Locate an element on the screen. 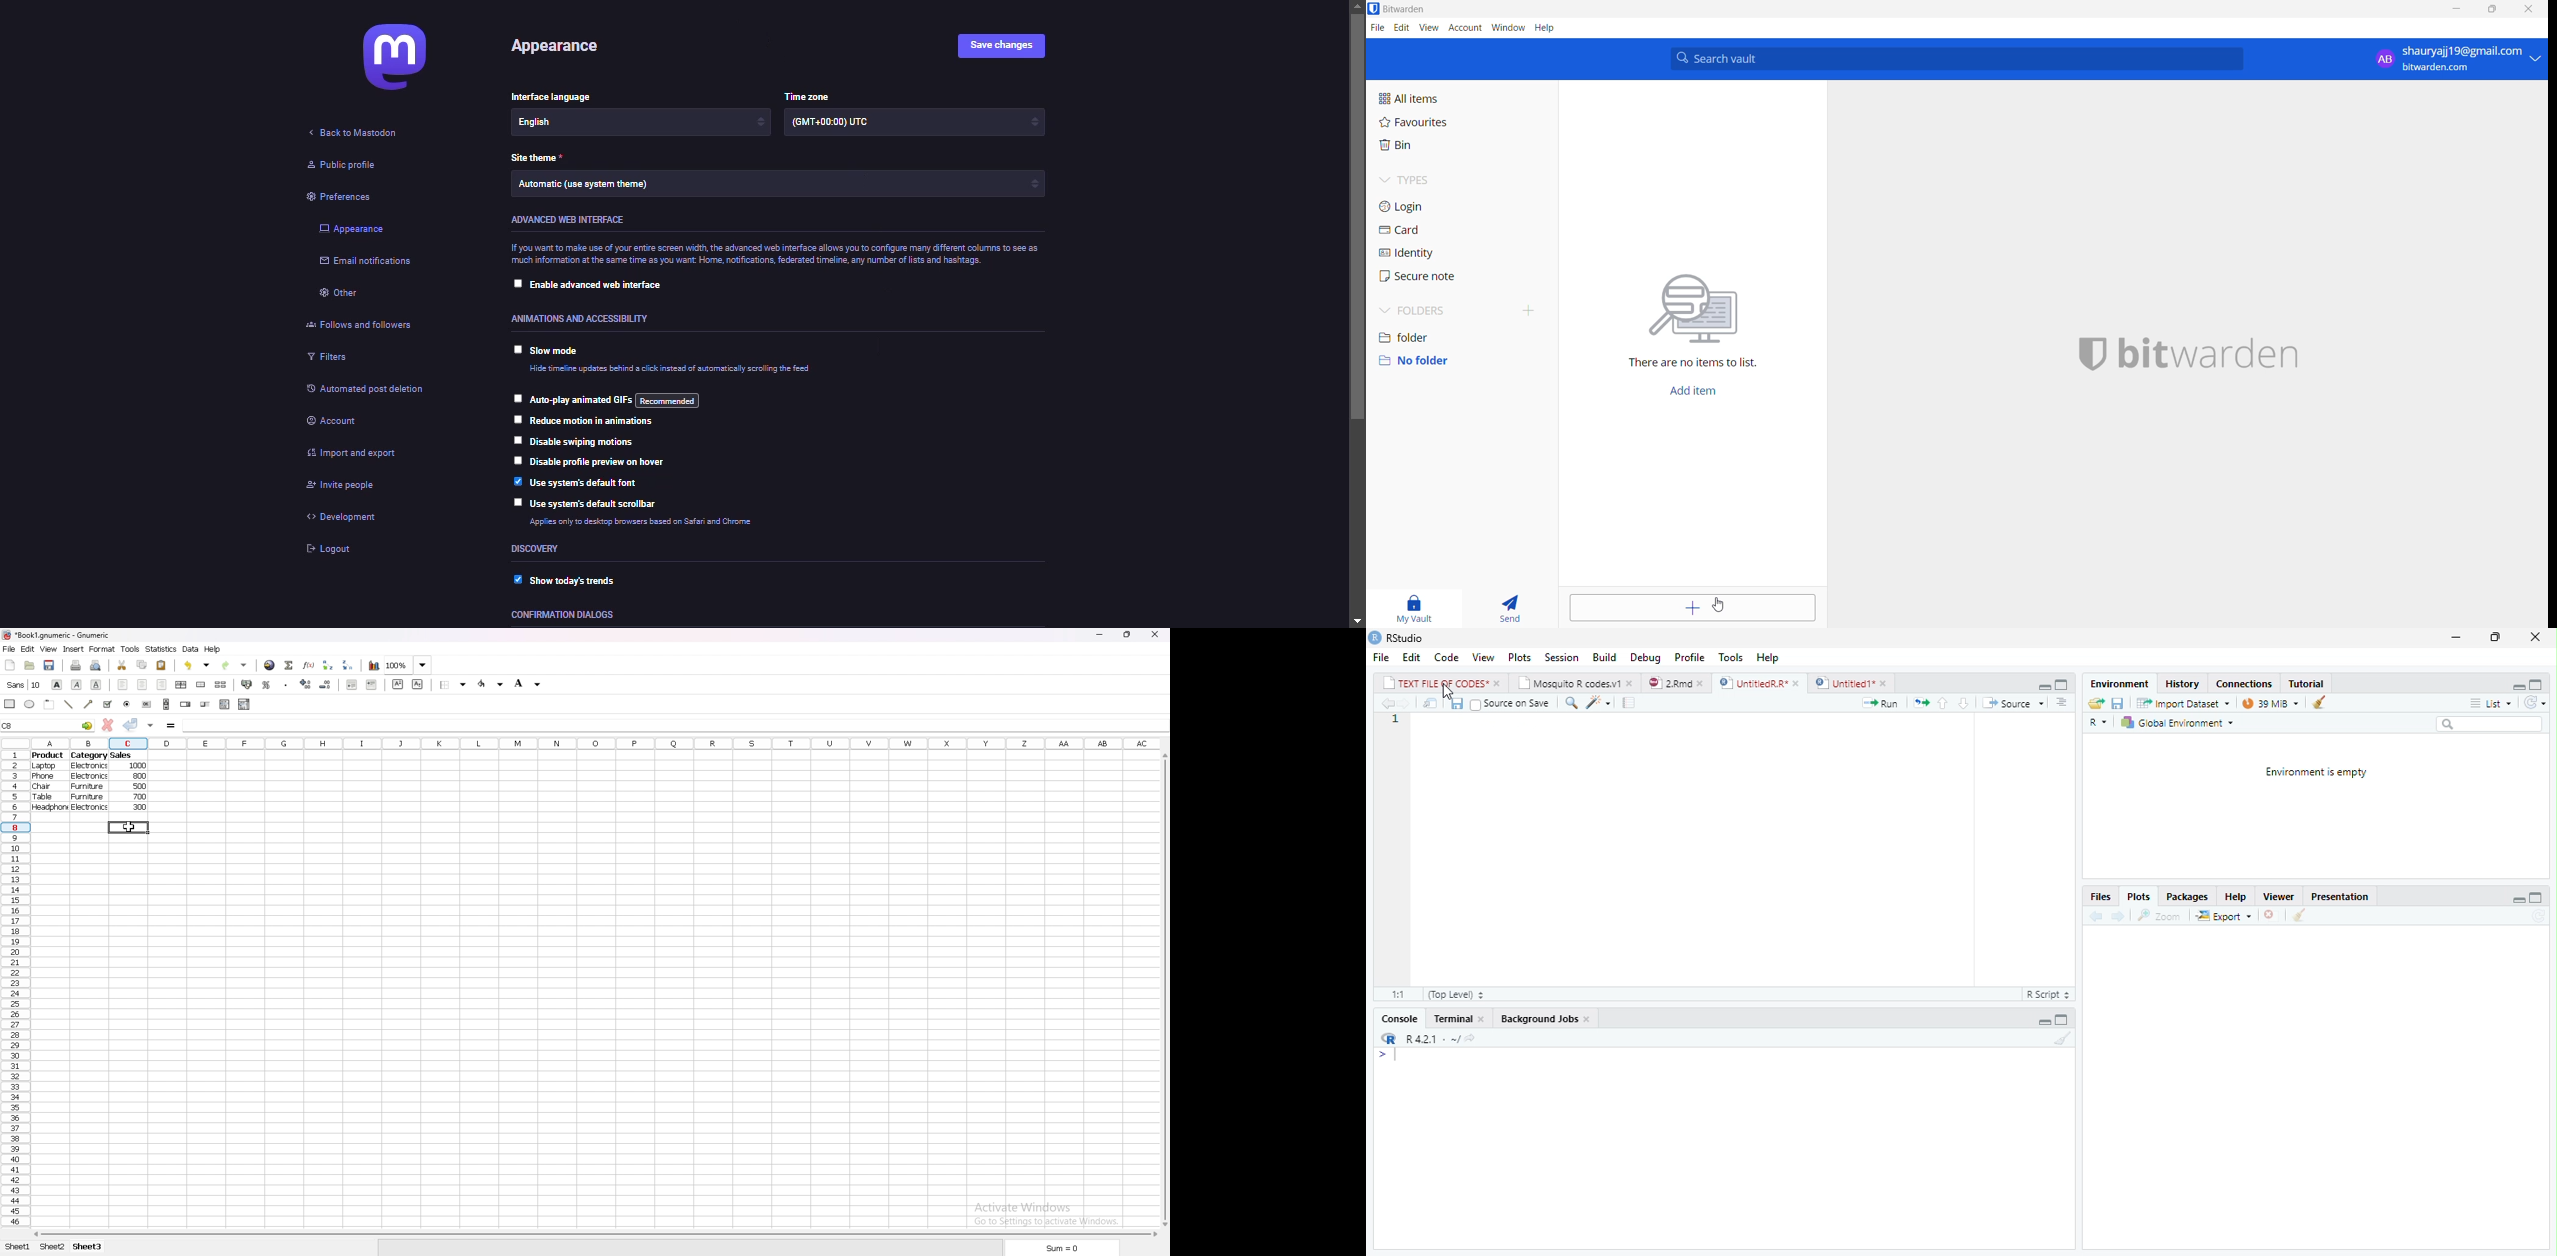  italic is located at coordinates (77, 685).